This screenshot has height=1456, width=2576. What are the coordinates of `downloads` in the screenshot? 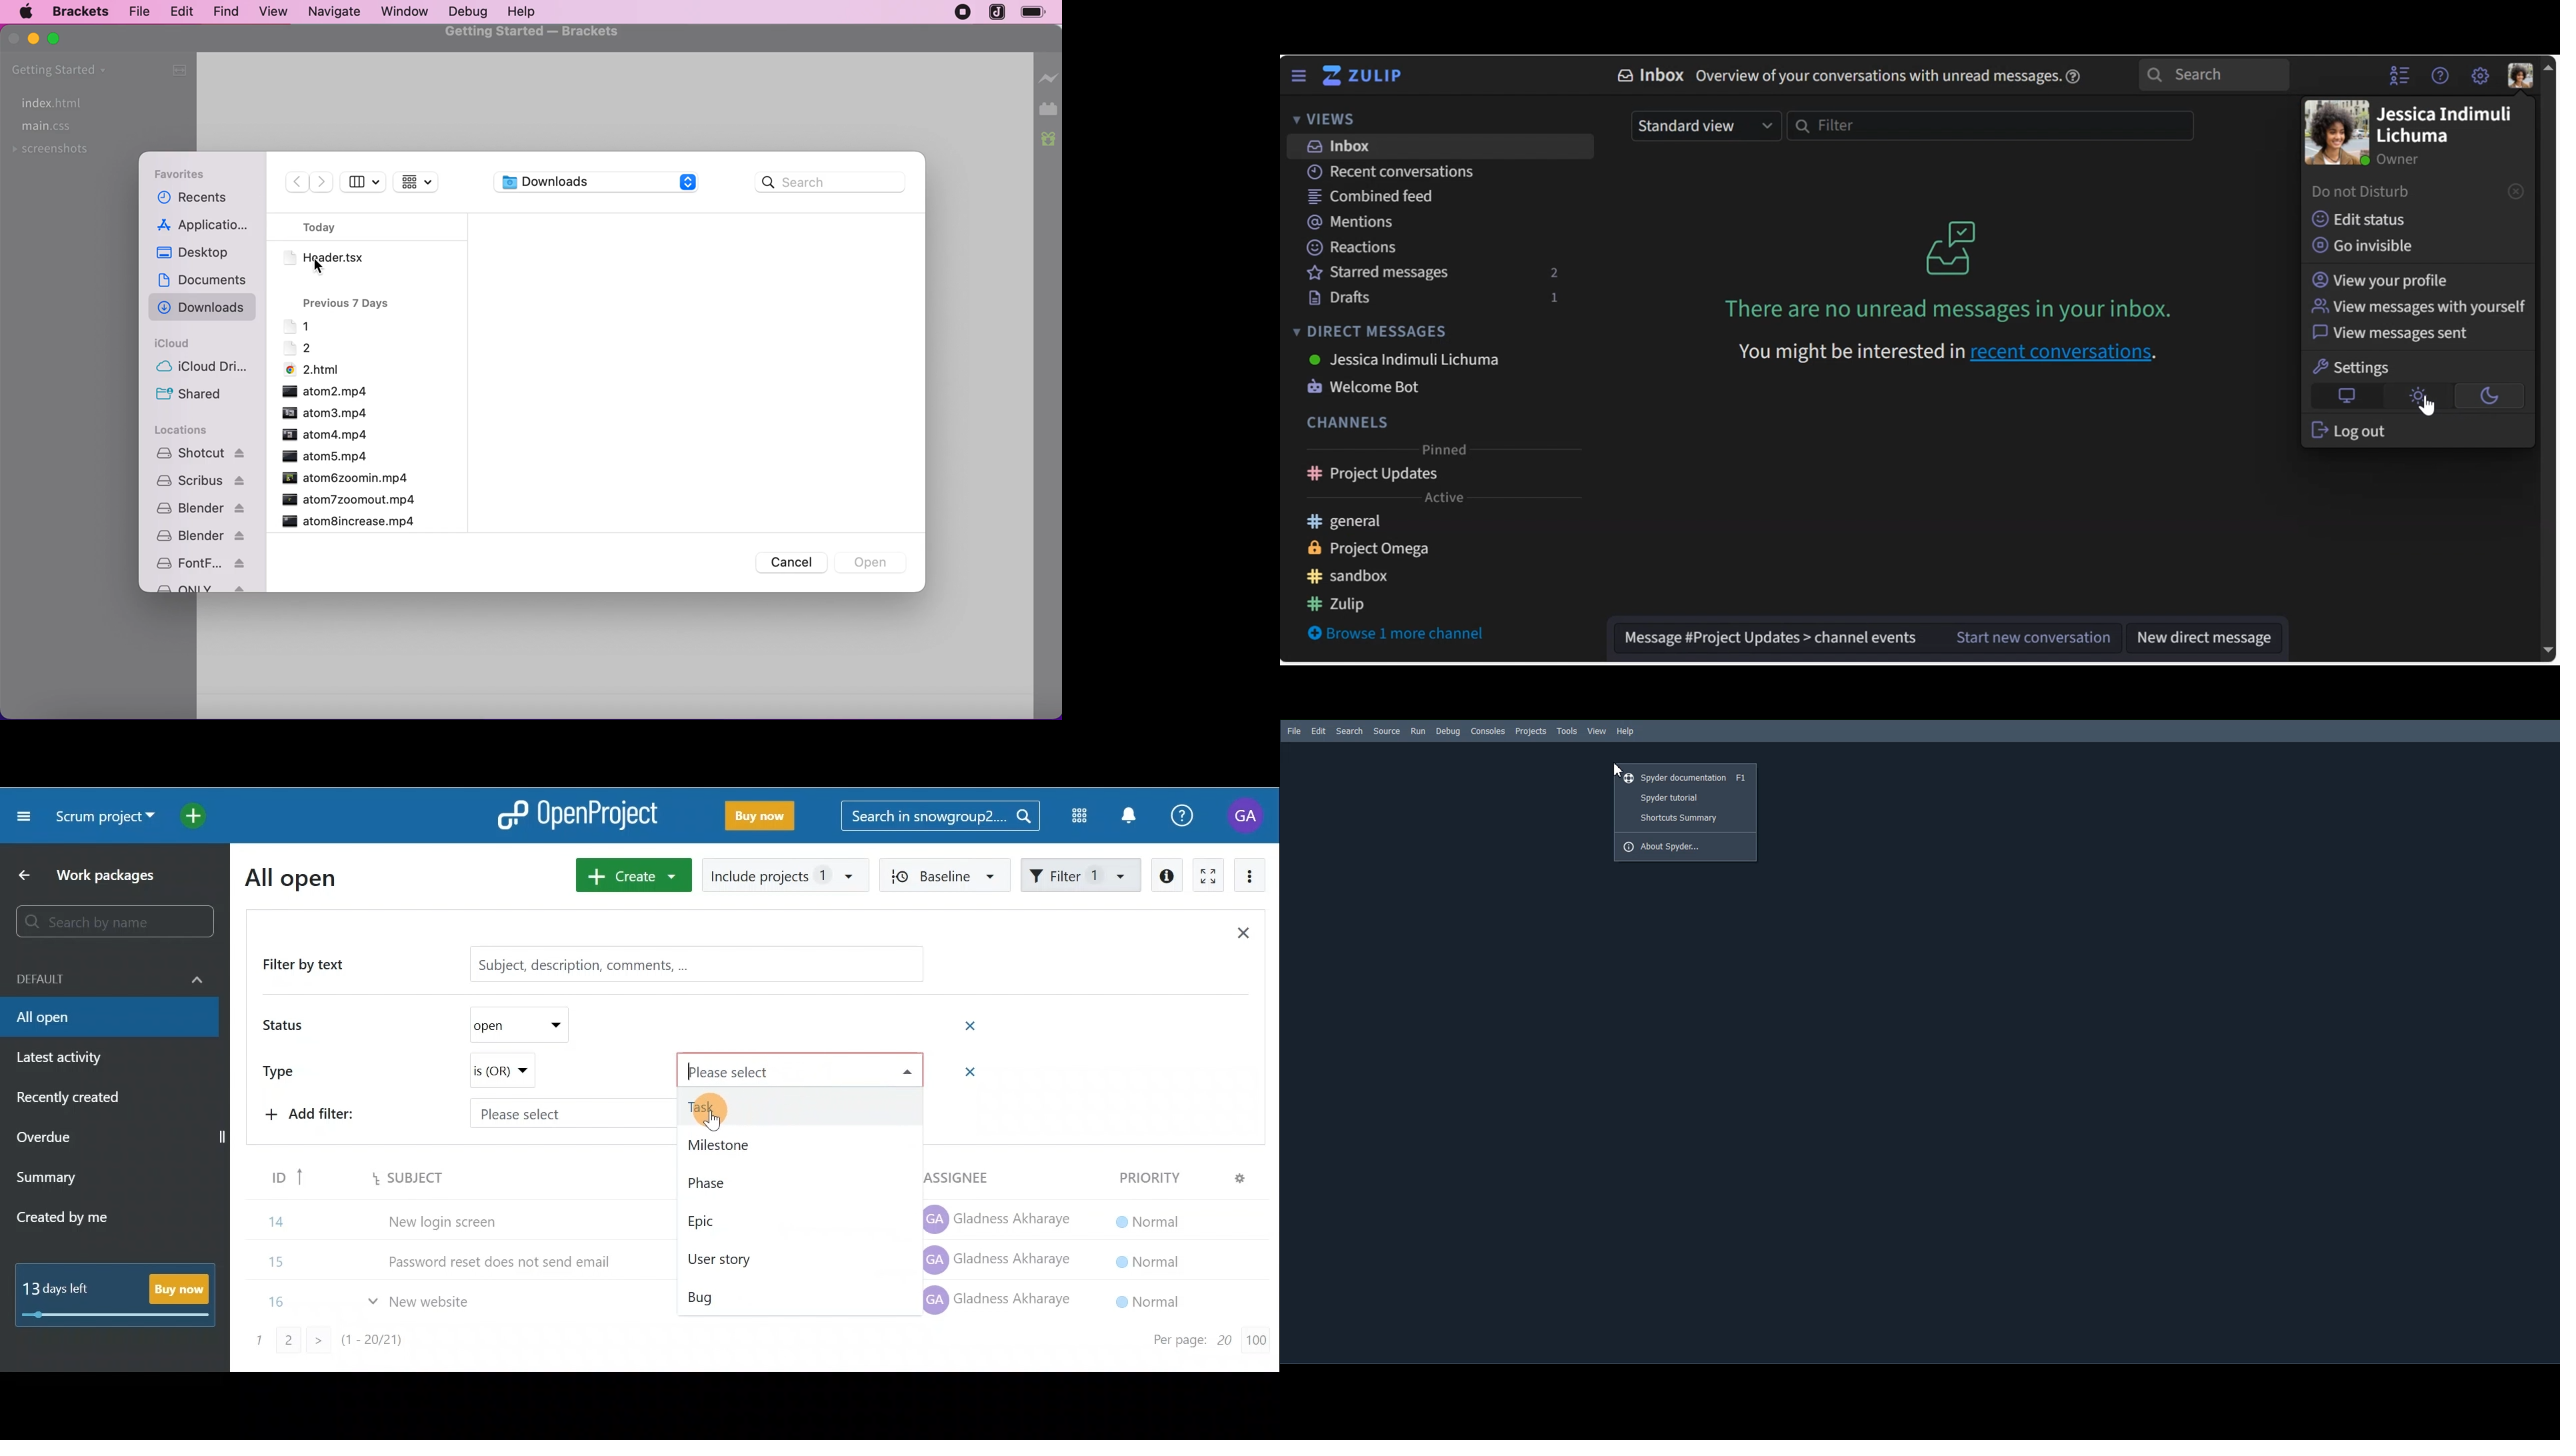 It's located at (600, 181).